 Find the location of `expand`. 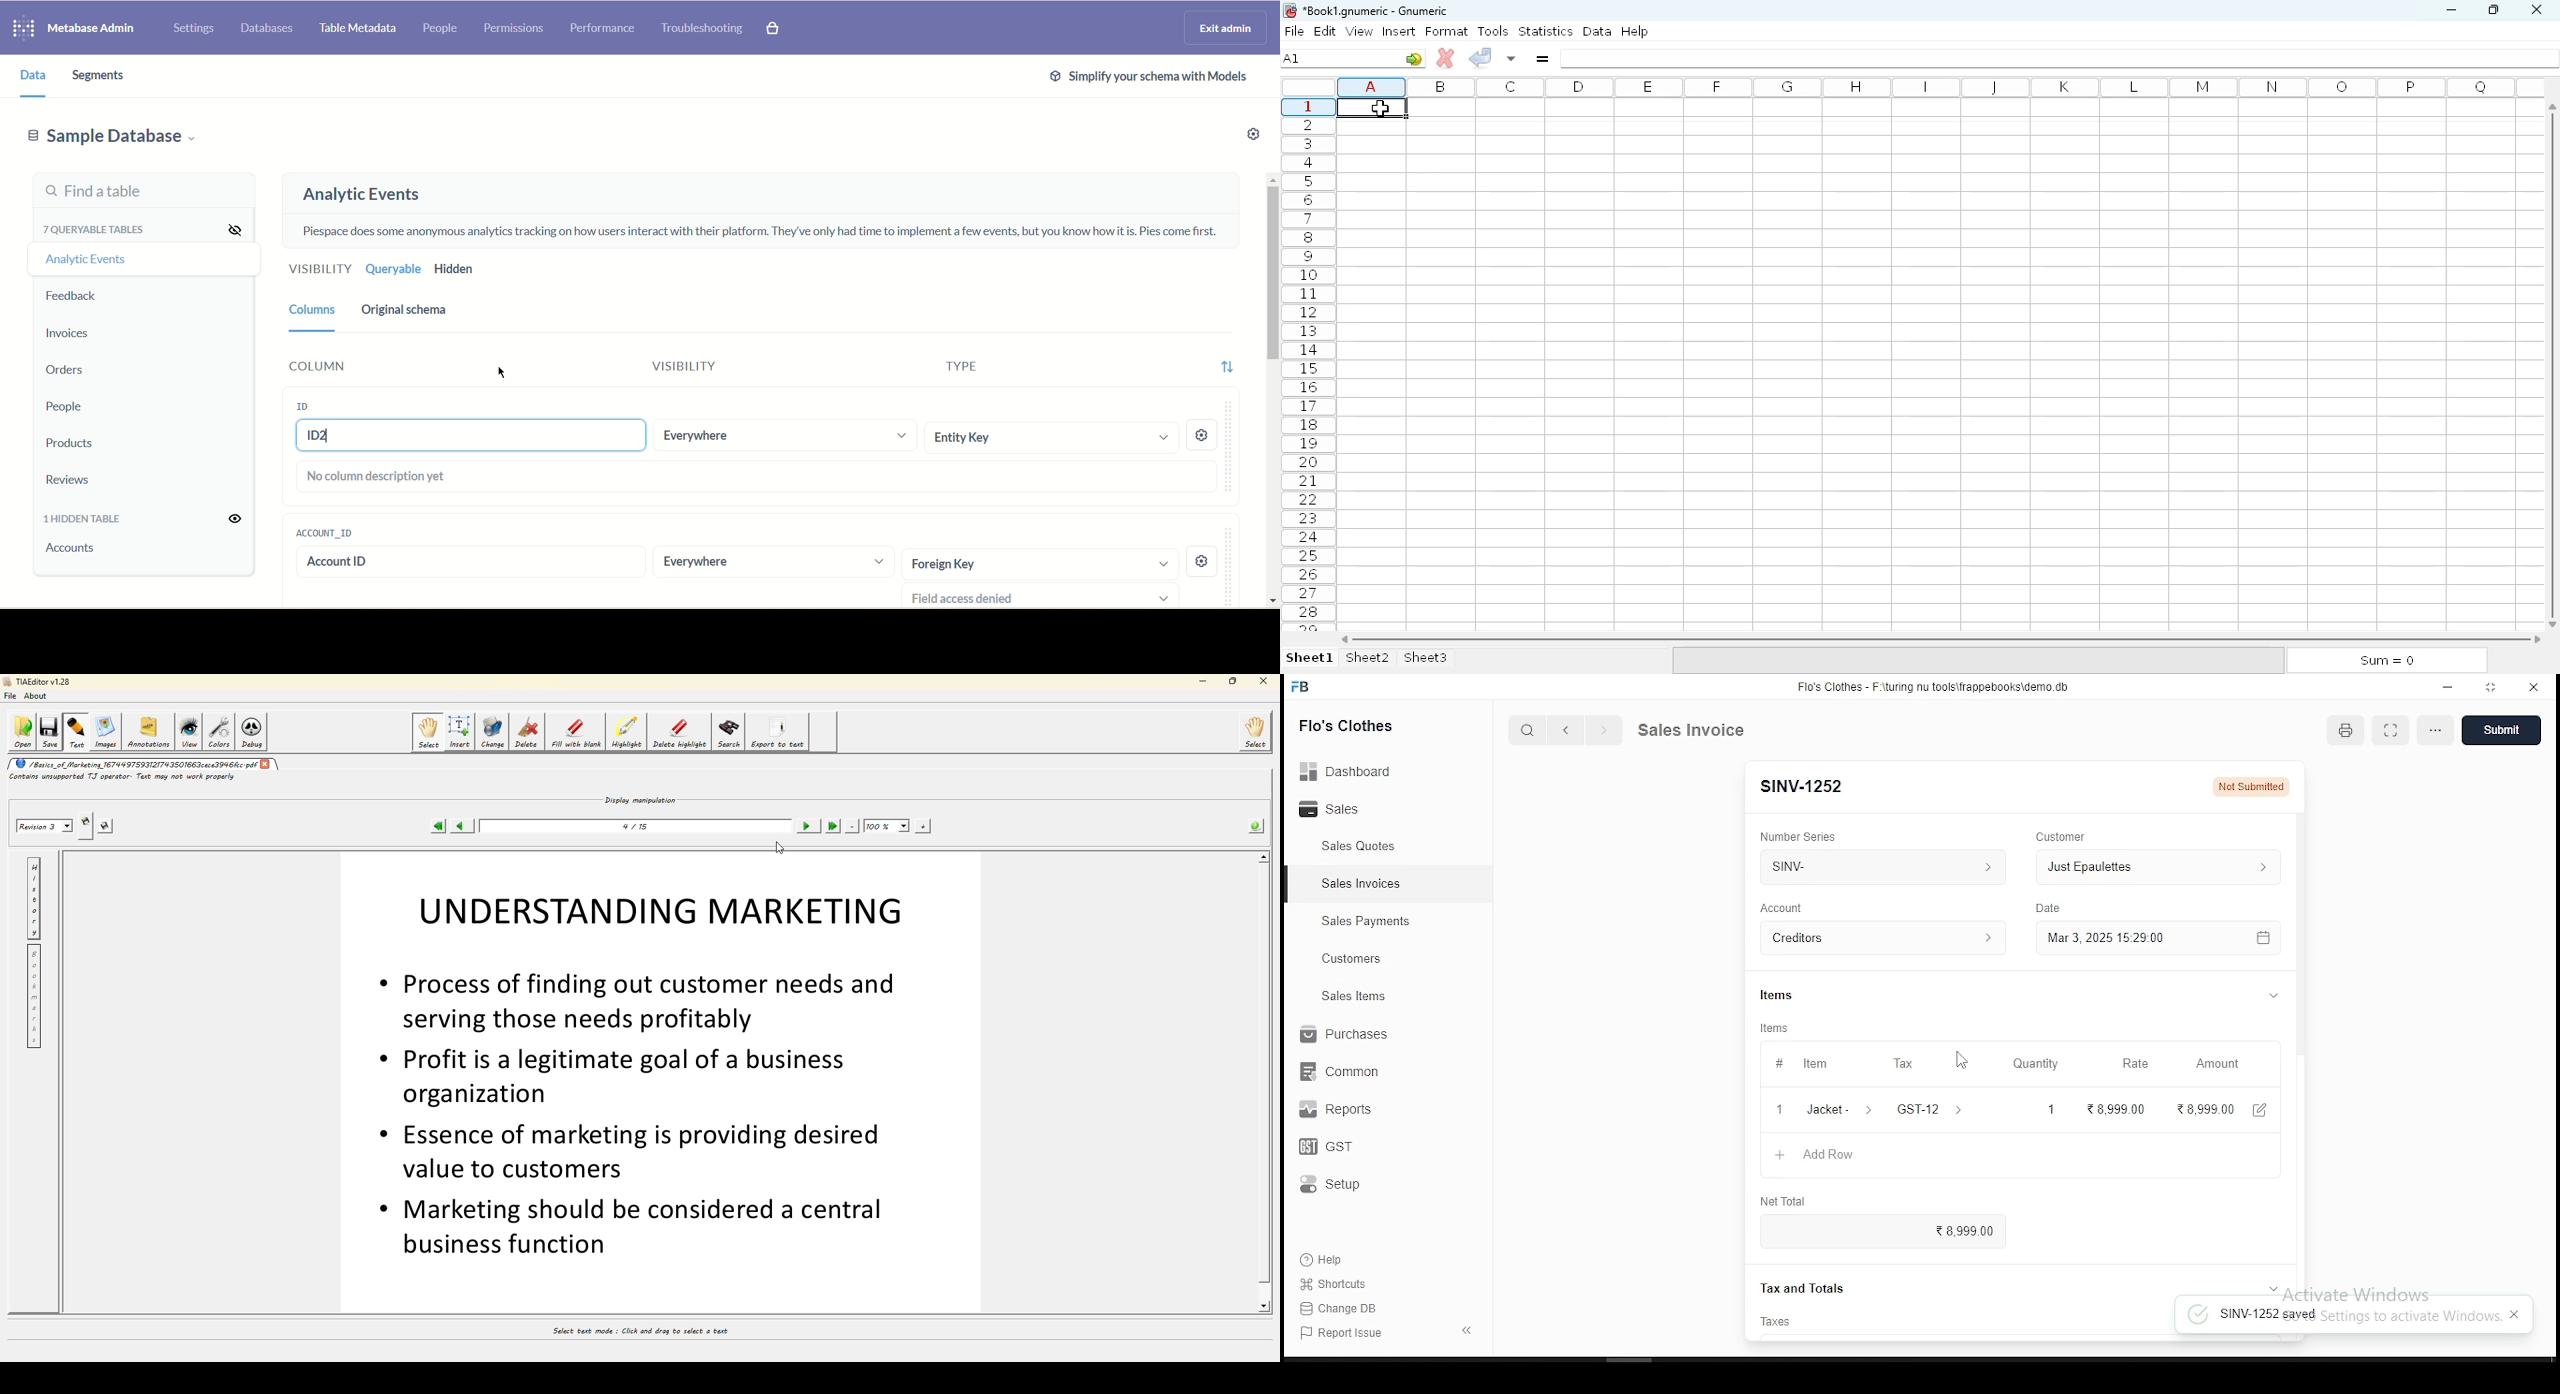

expand is located at coordinates (2268, 1282).